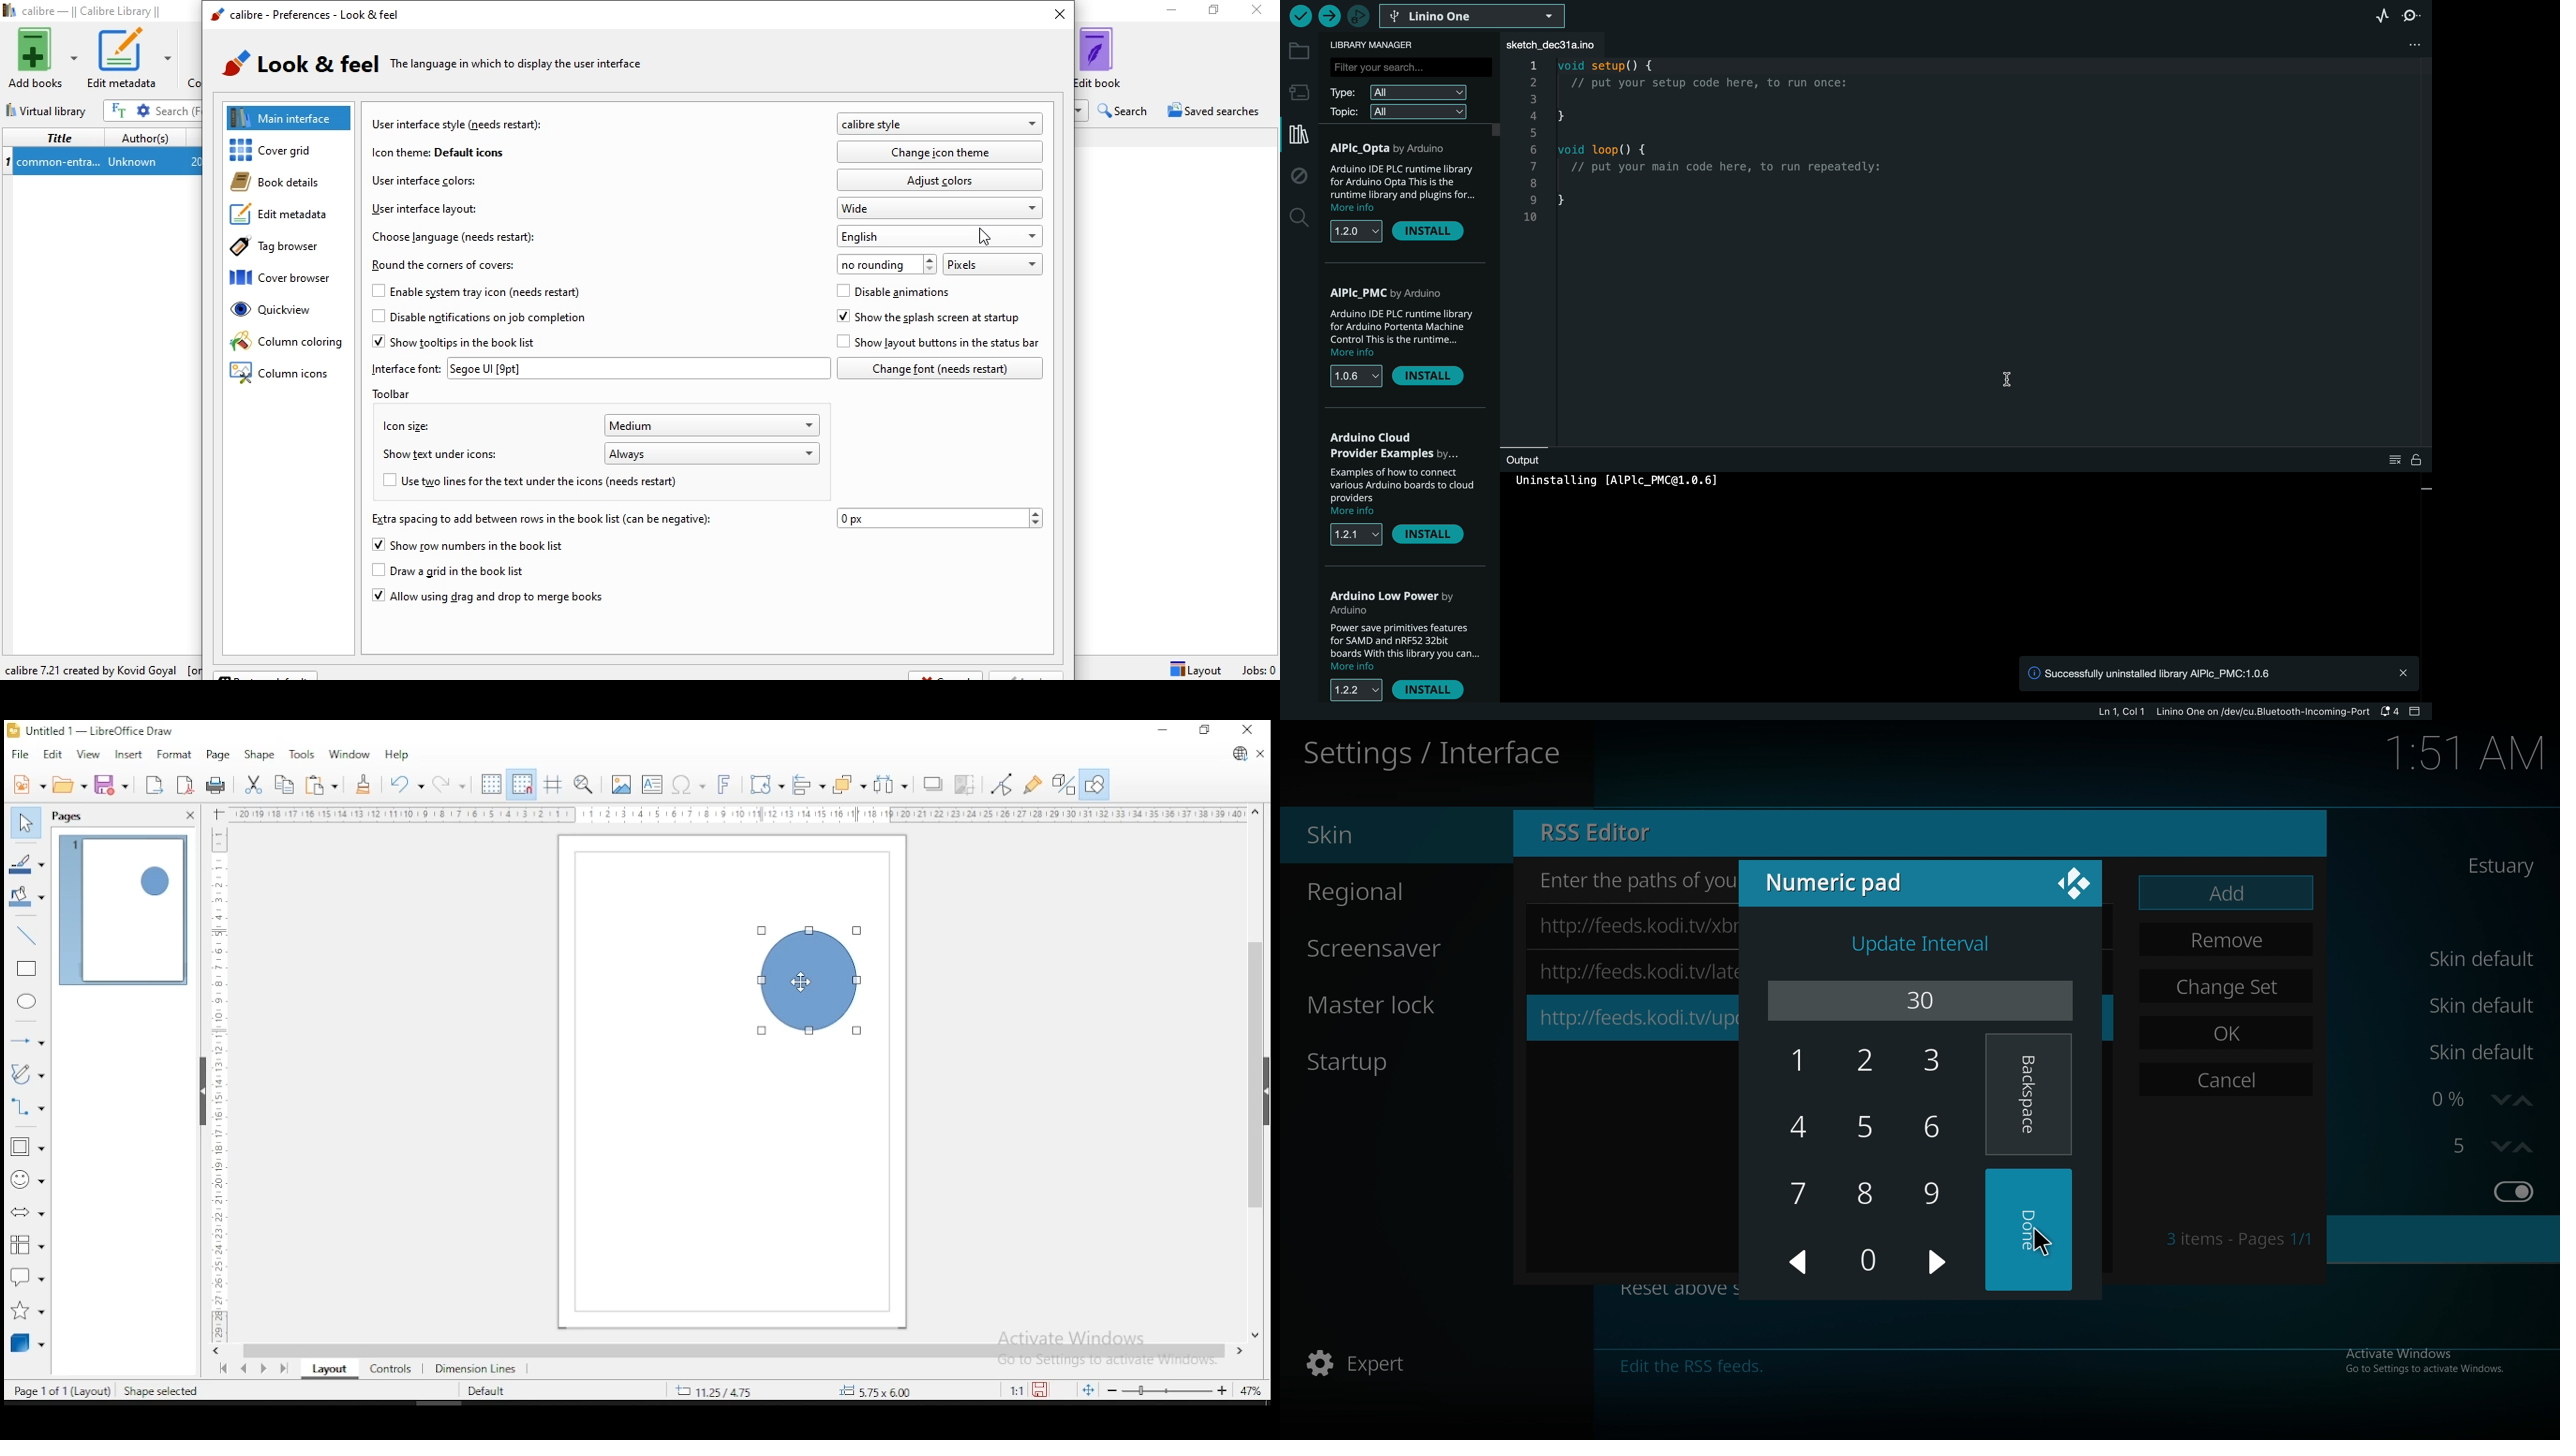  Describe the element at coordinates (2497, 1101) in the screenshot. I see `decrease zoom` at that location.